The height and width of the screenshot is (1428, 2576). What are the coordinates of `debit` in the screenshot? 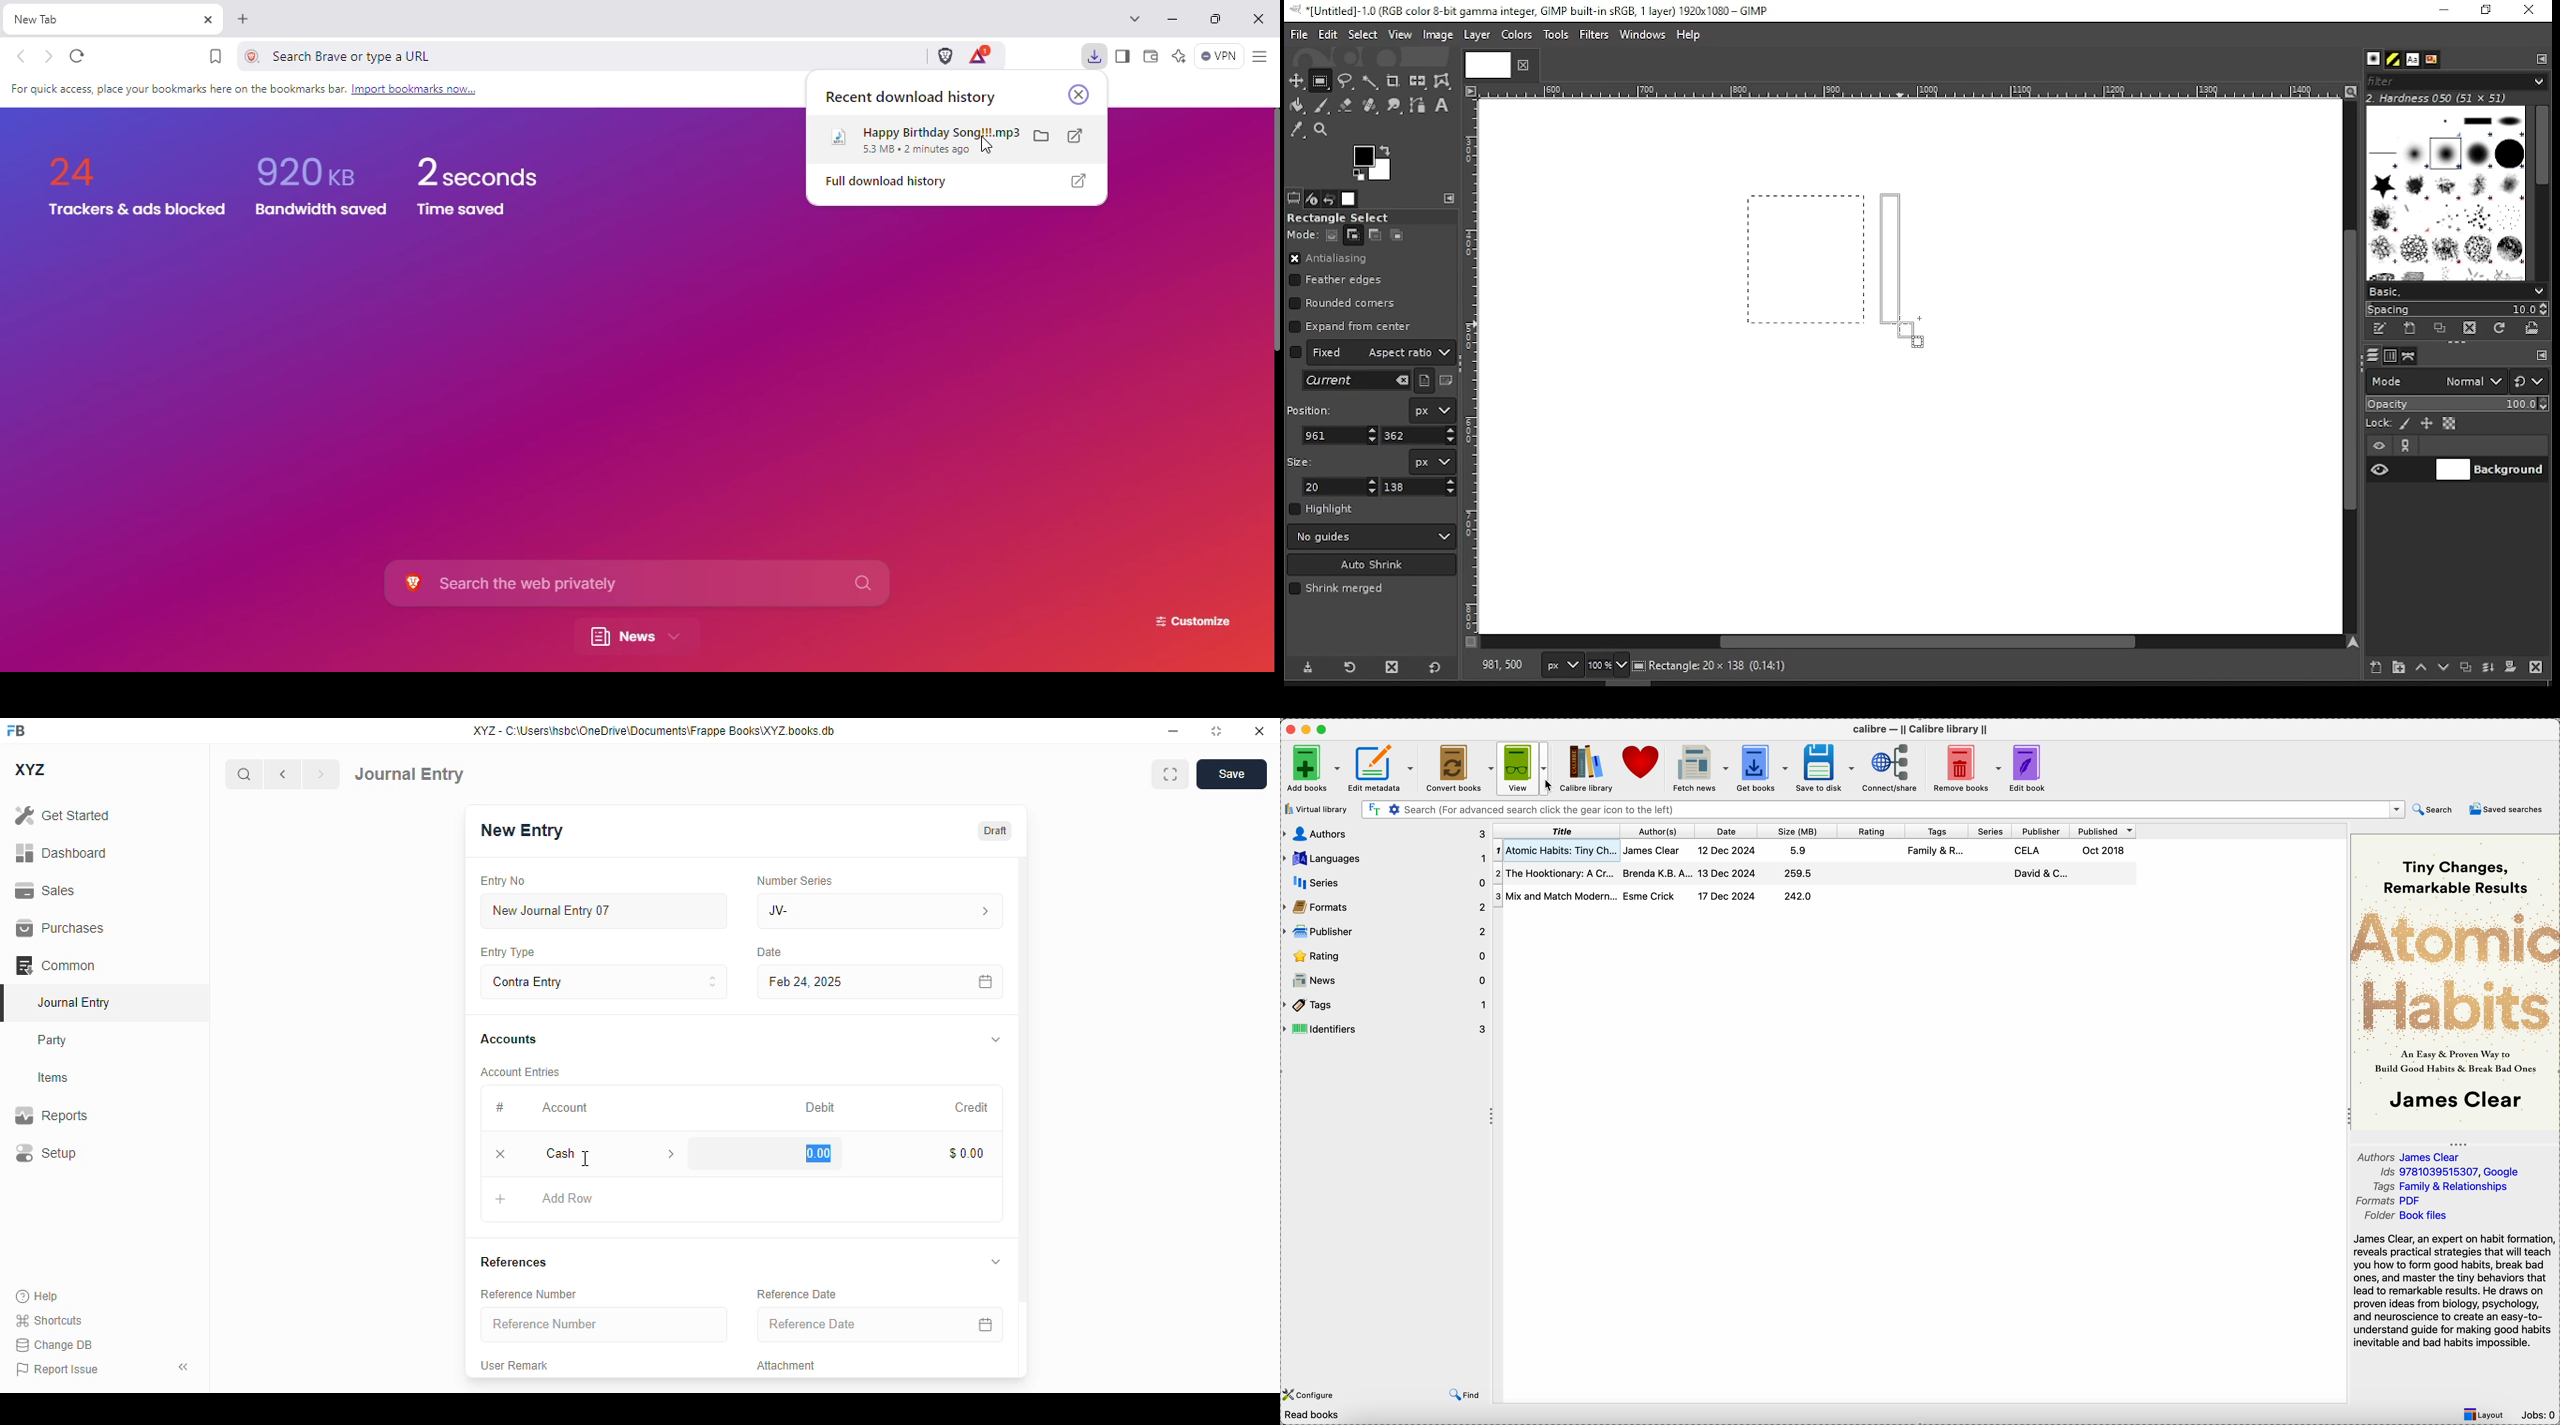 It's located at (821, 1107).